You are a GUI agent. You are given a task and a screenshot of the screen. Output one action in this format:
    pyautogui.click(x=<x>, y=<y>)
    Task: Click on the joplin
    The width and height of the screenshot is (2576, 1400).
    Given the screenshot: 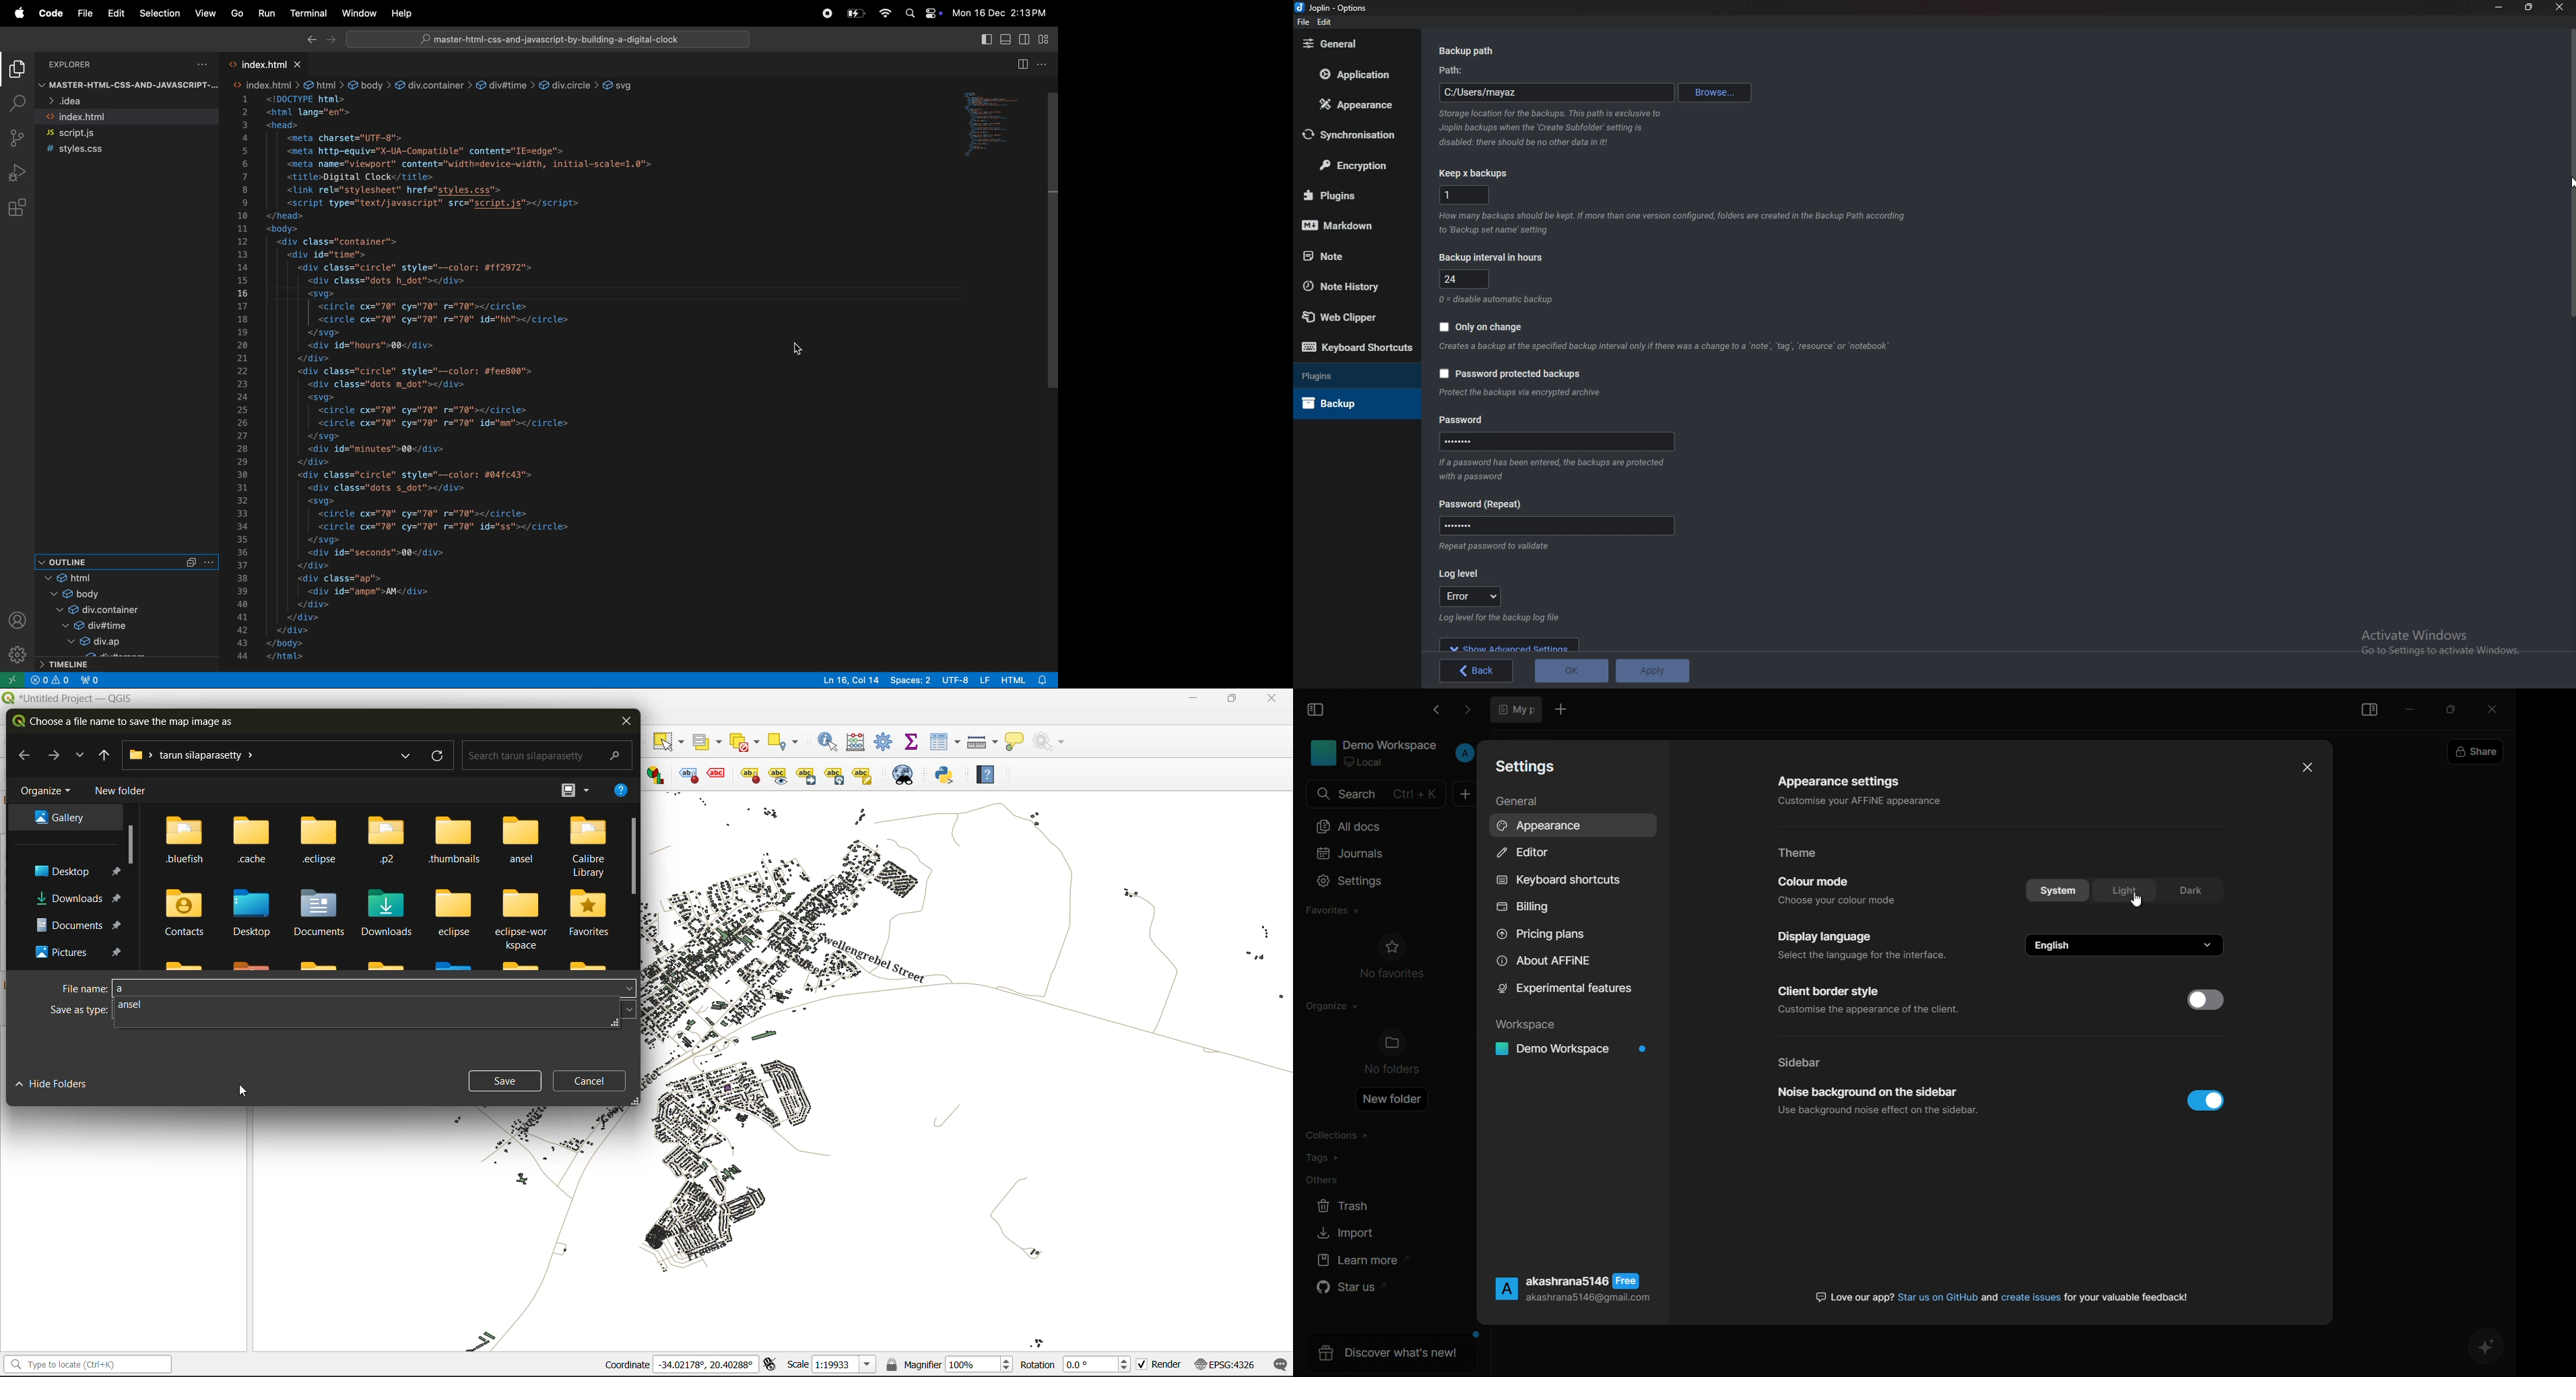 What is the action you would take?
    pyautogui.click(x=1332, y=8)
    